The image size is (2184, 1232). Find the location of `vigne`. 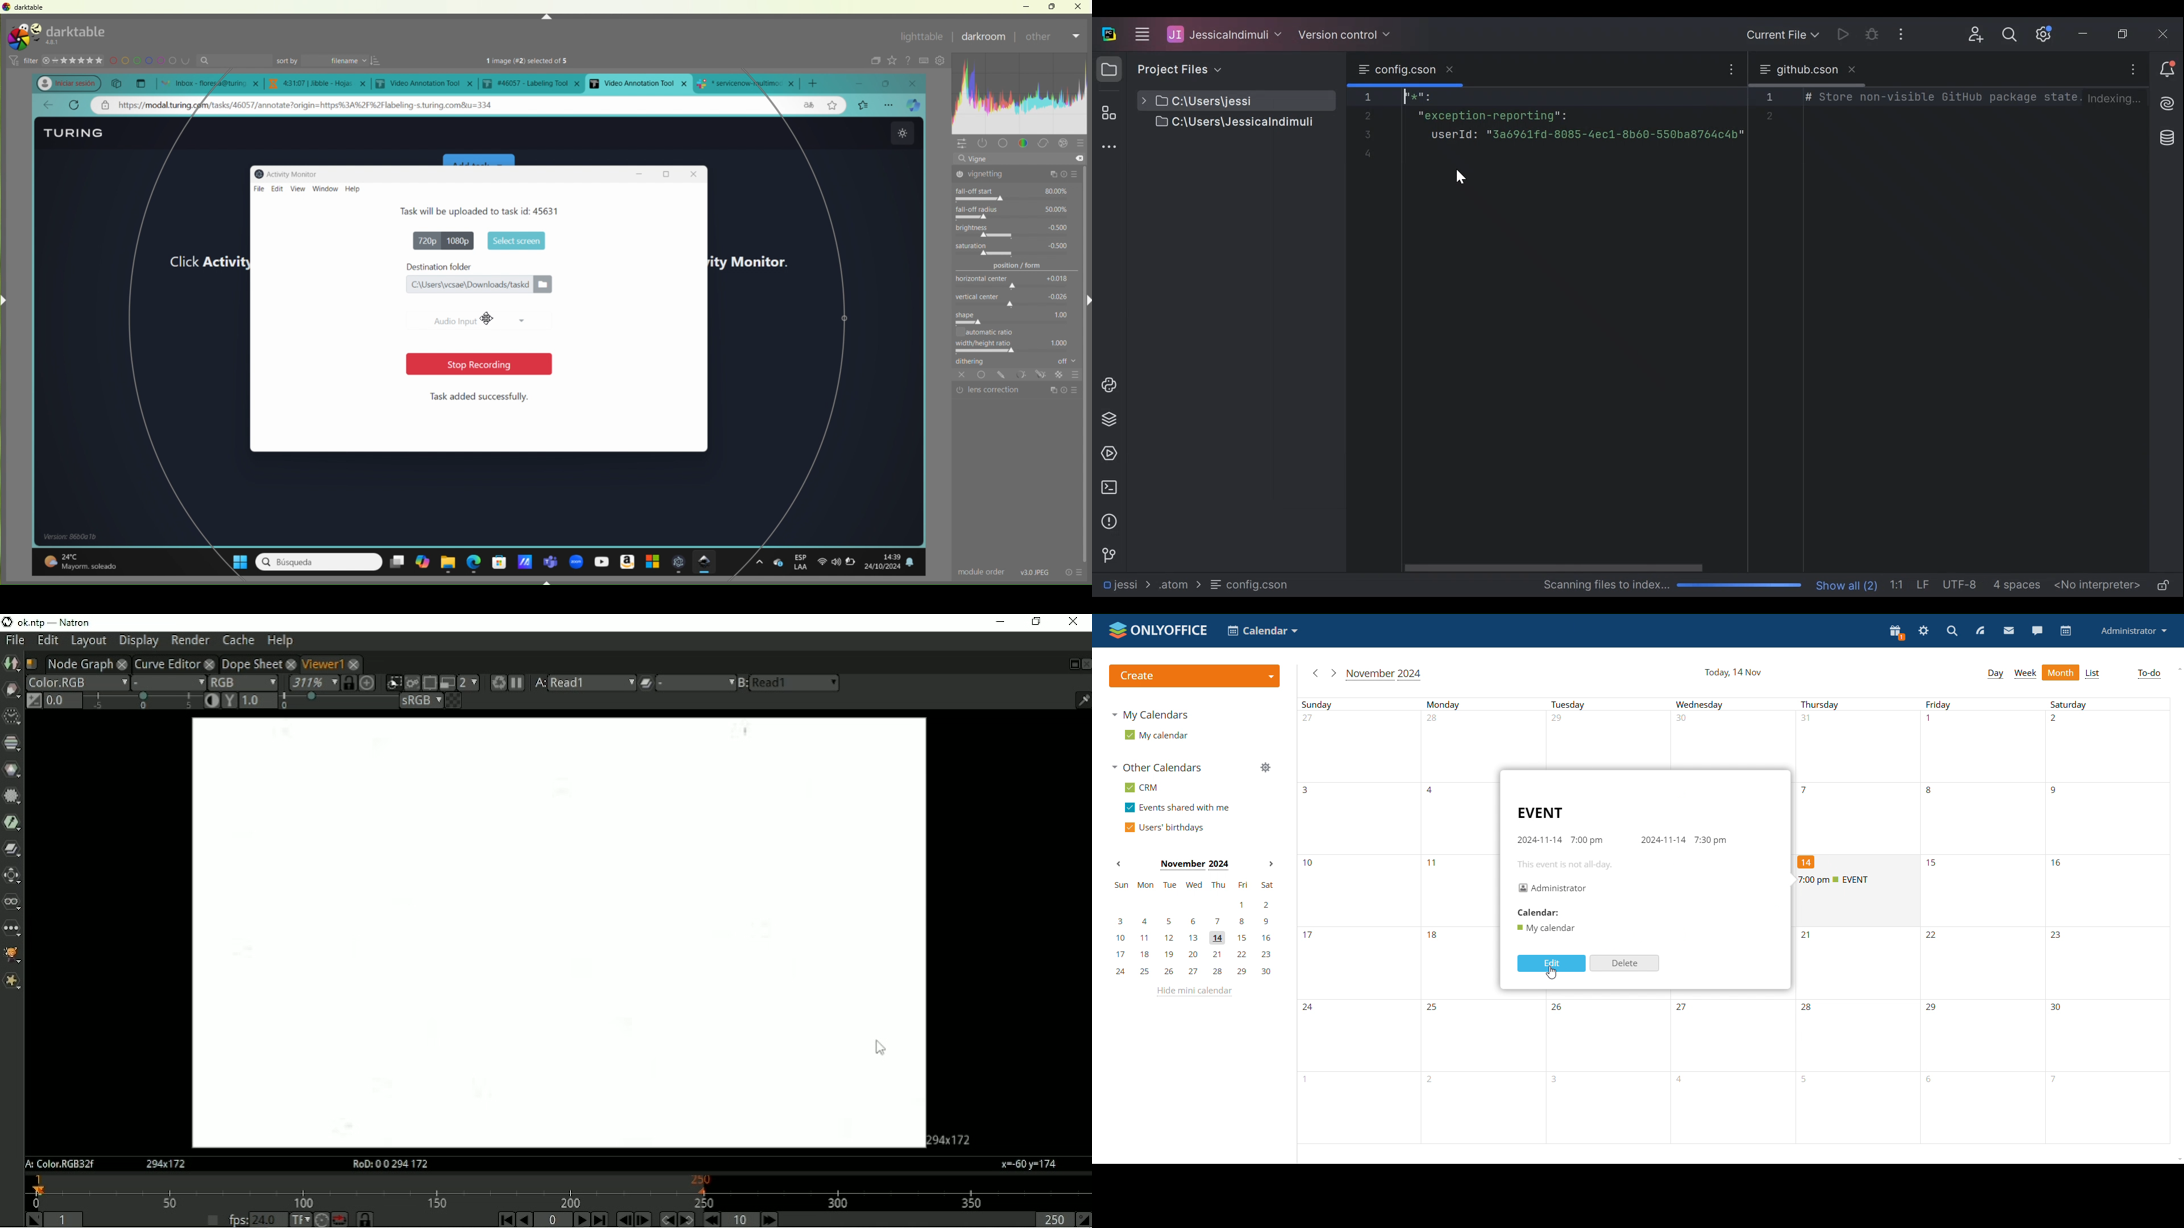

vigne is located at coordinates (1017, 159).